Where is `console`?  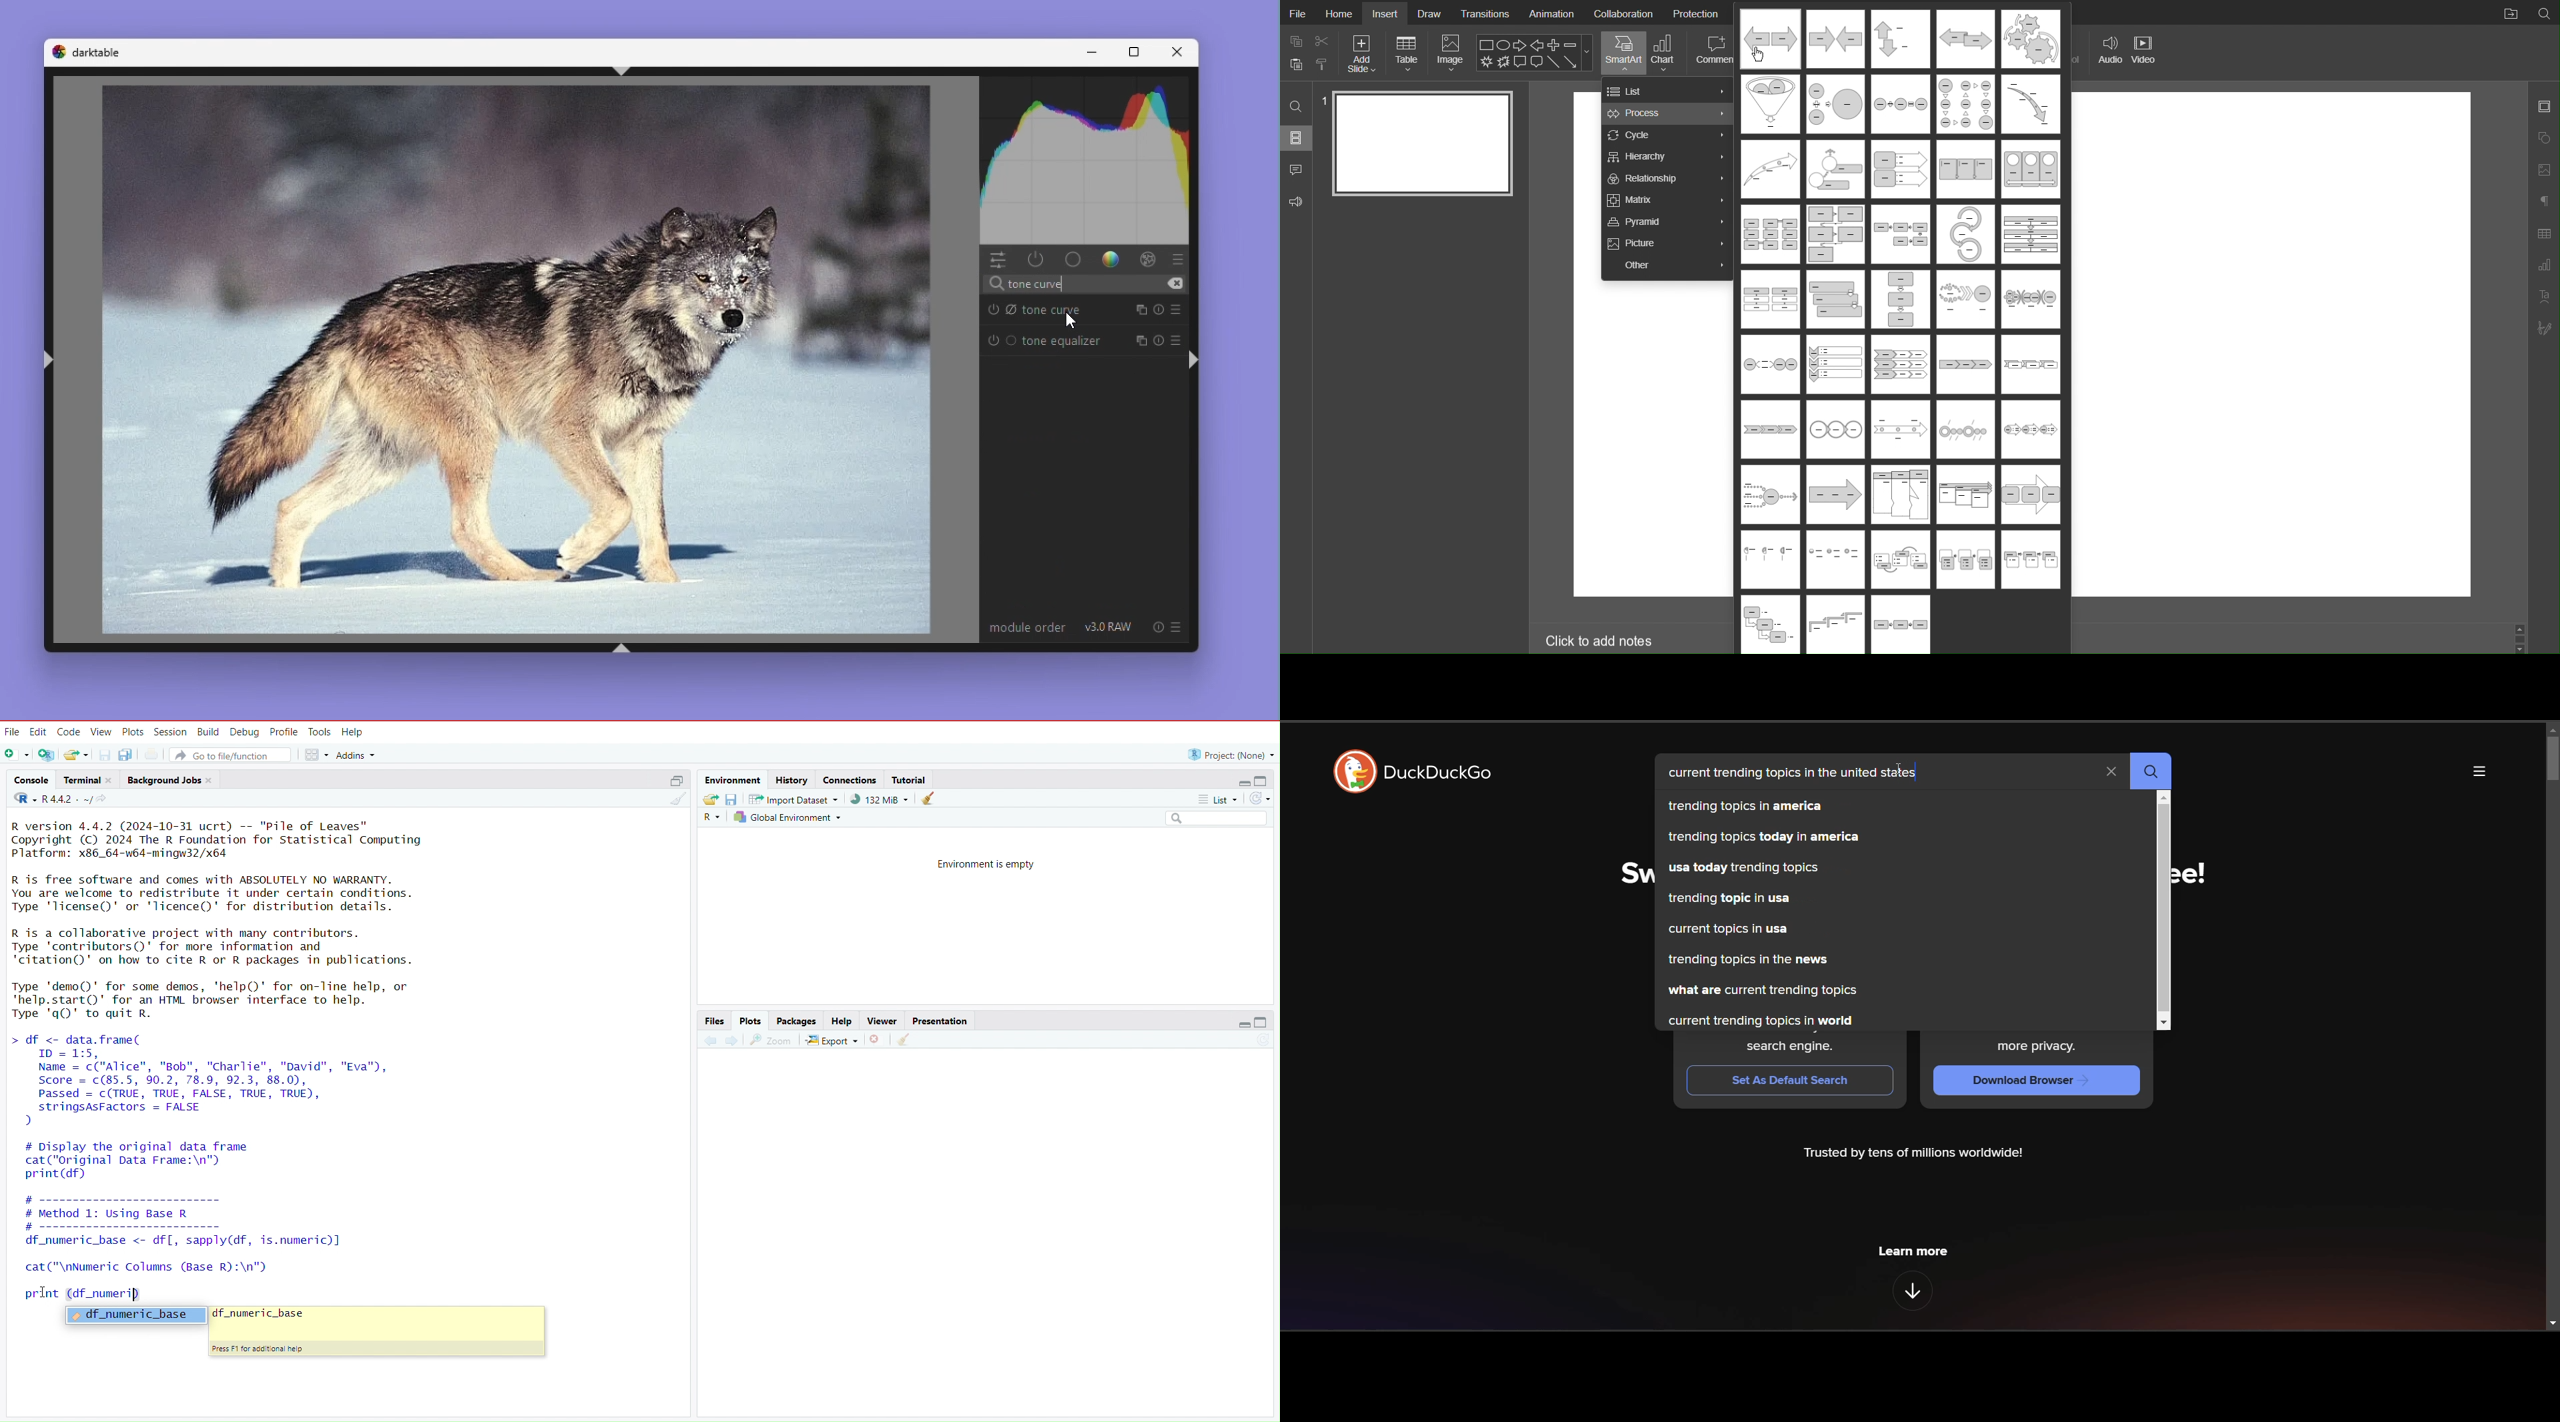 console is located at coordinates (28, 778).